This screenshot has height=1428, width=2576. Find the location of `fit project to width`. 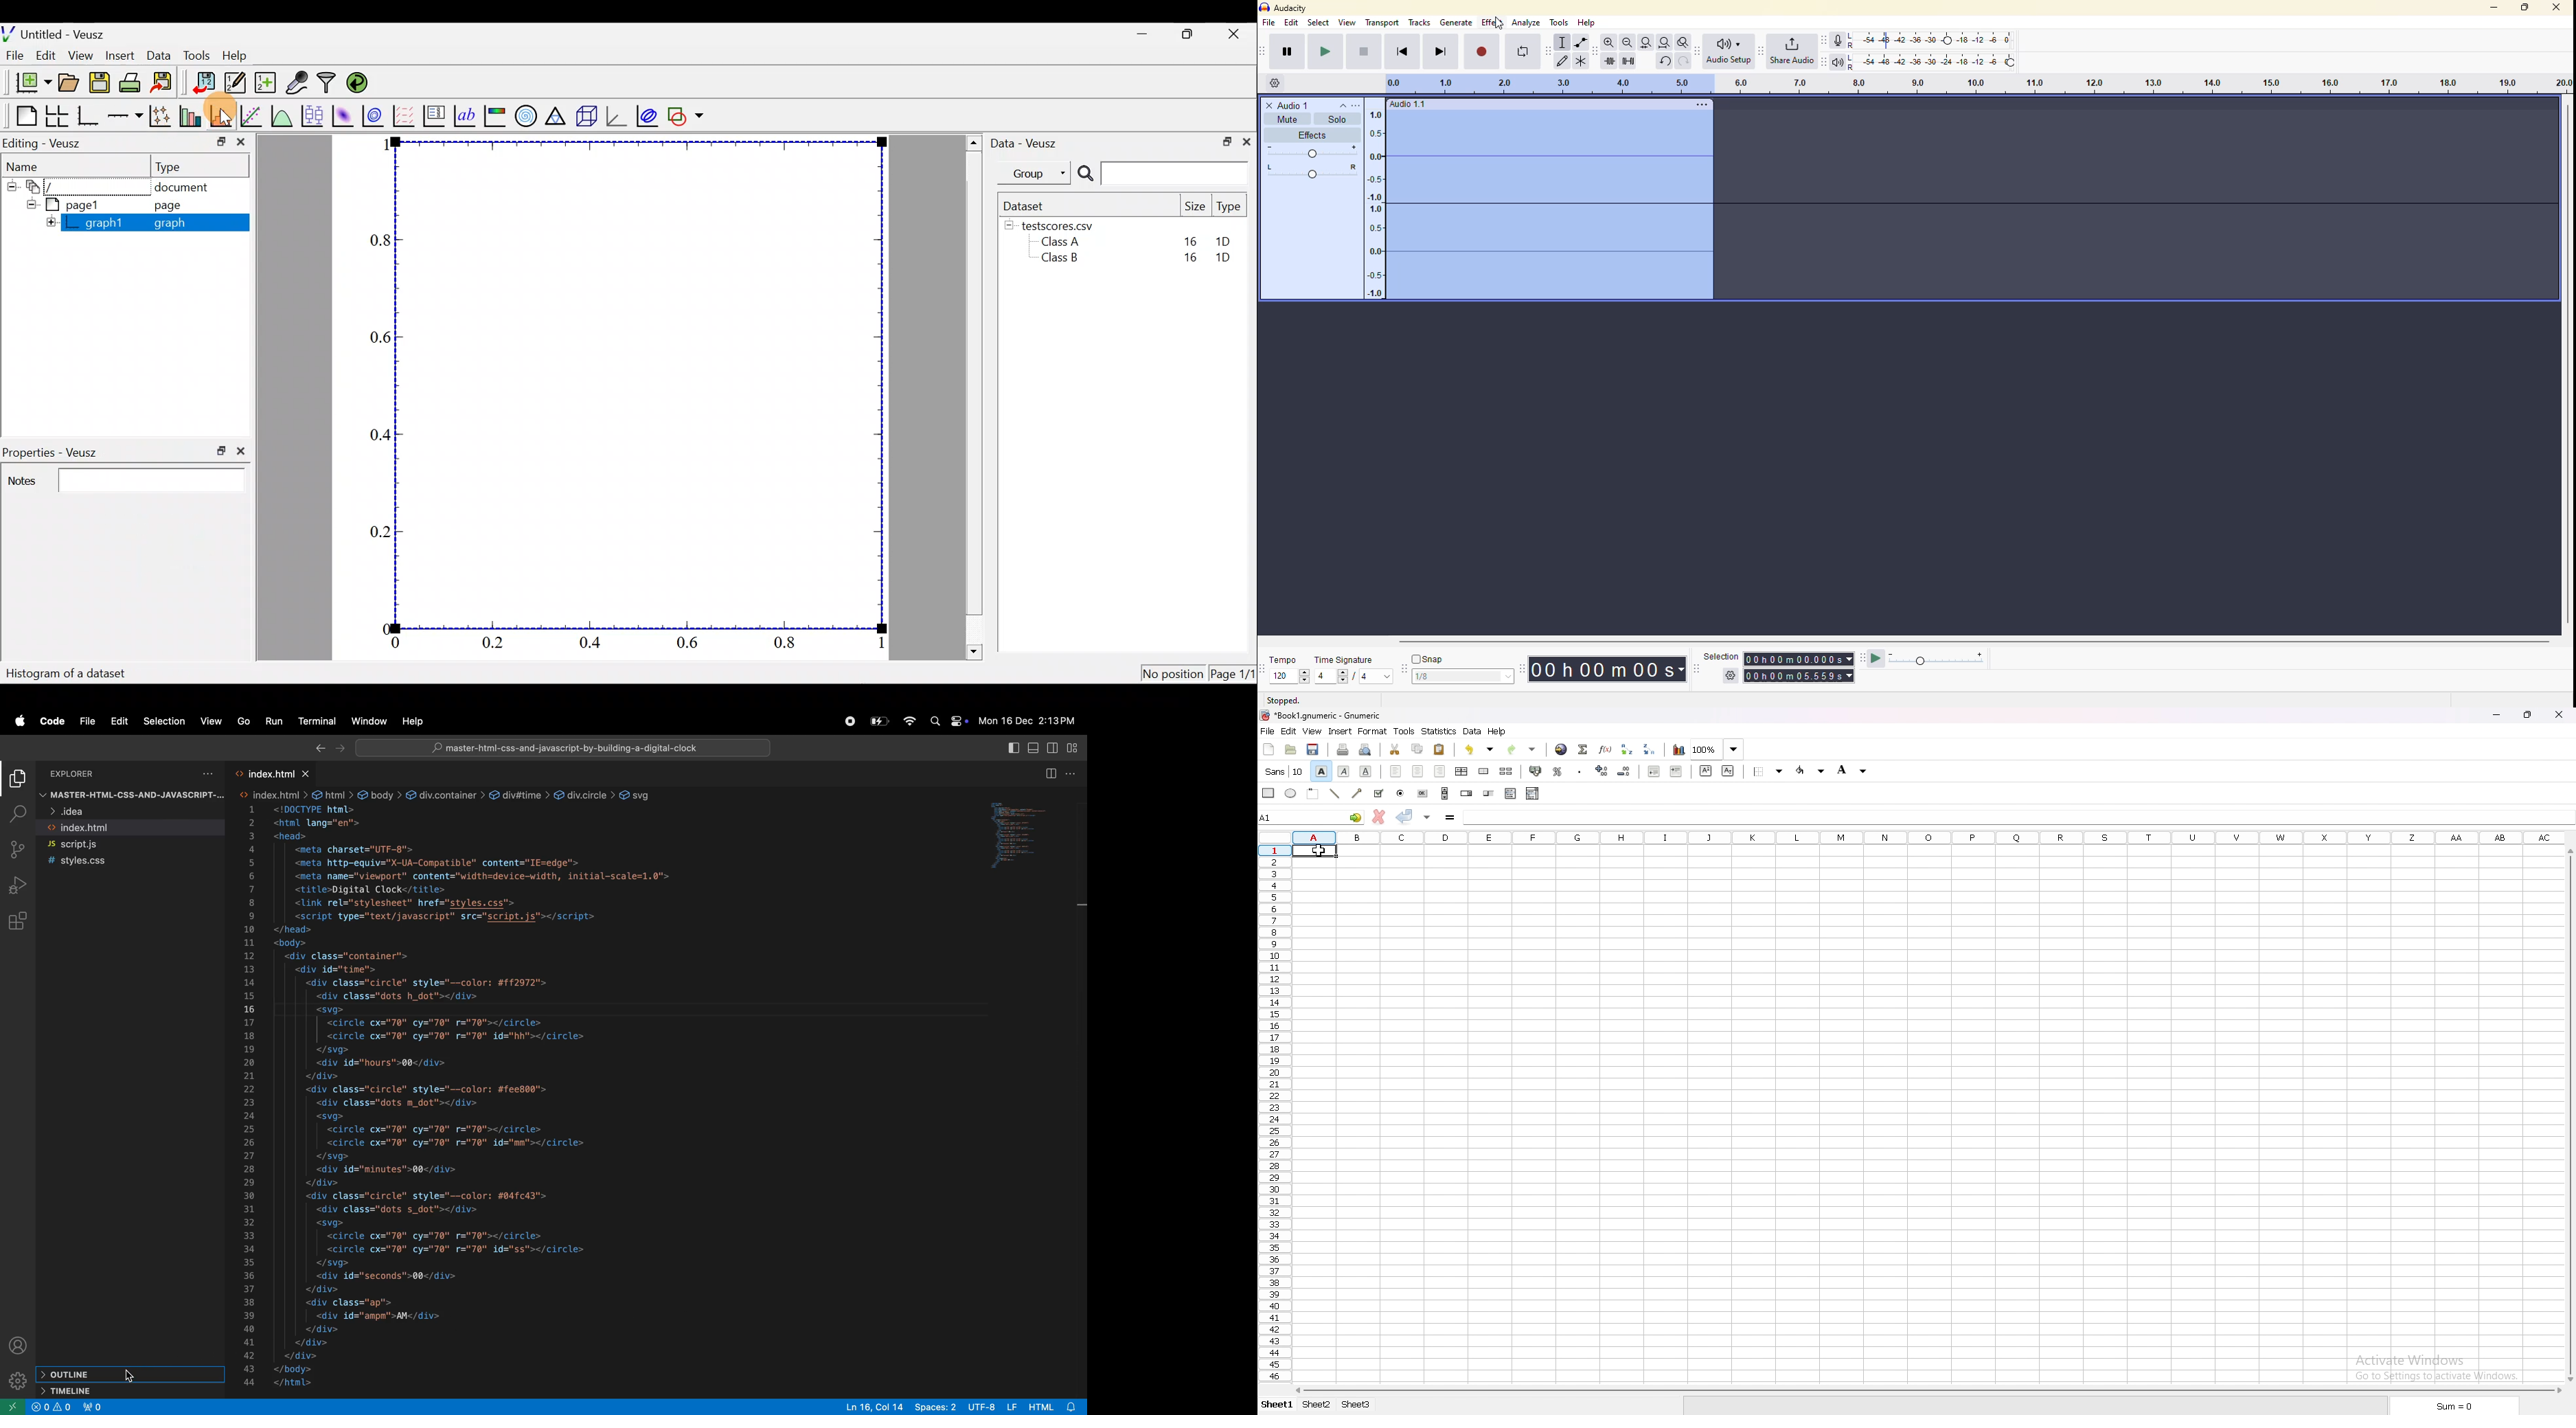

fit project to width is located at coordinates (1665, 43).